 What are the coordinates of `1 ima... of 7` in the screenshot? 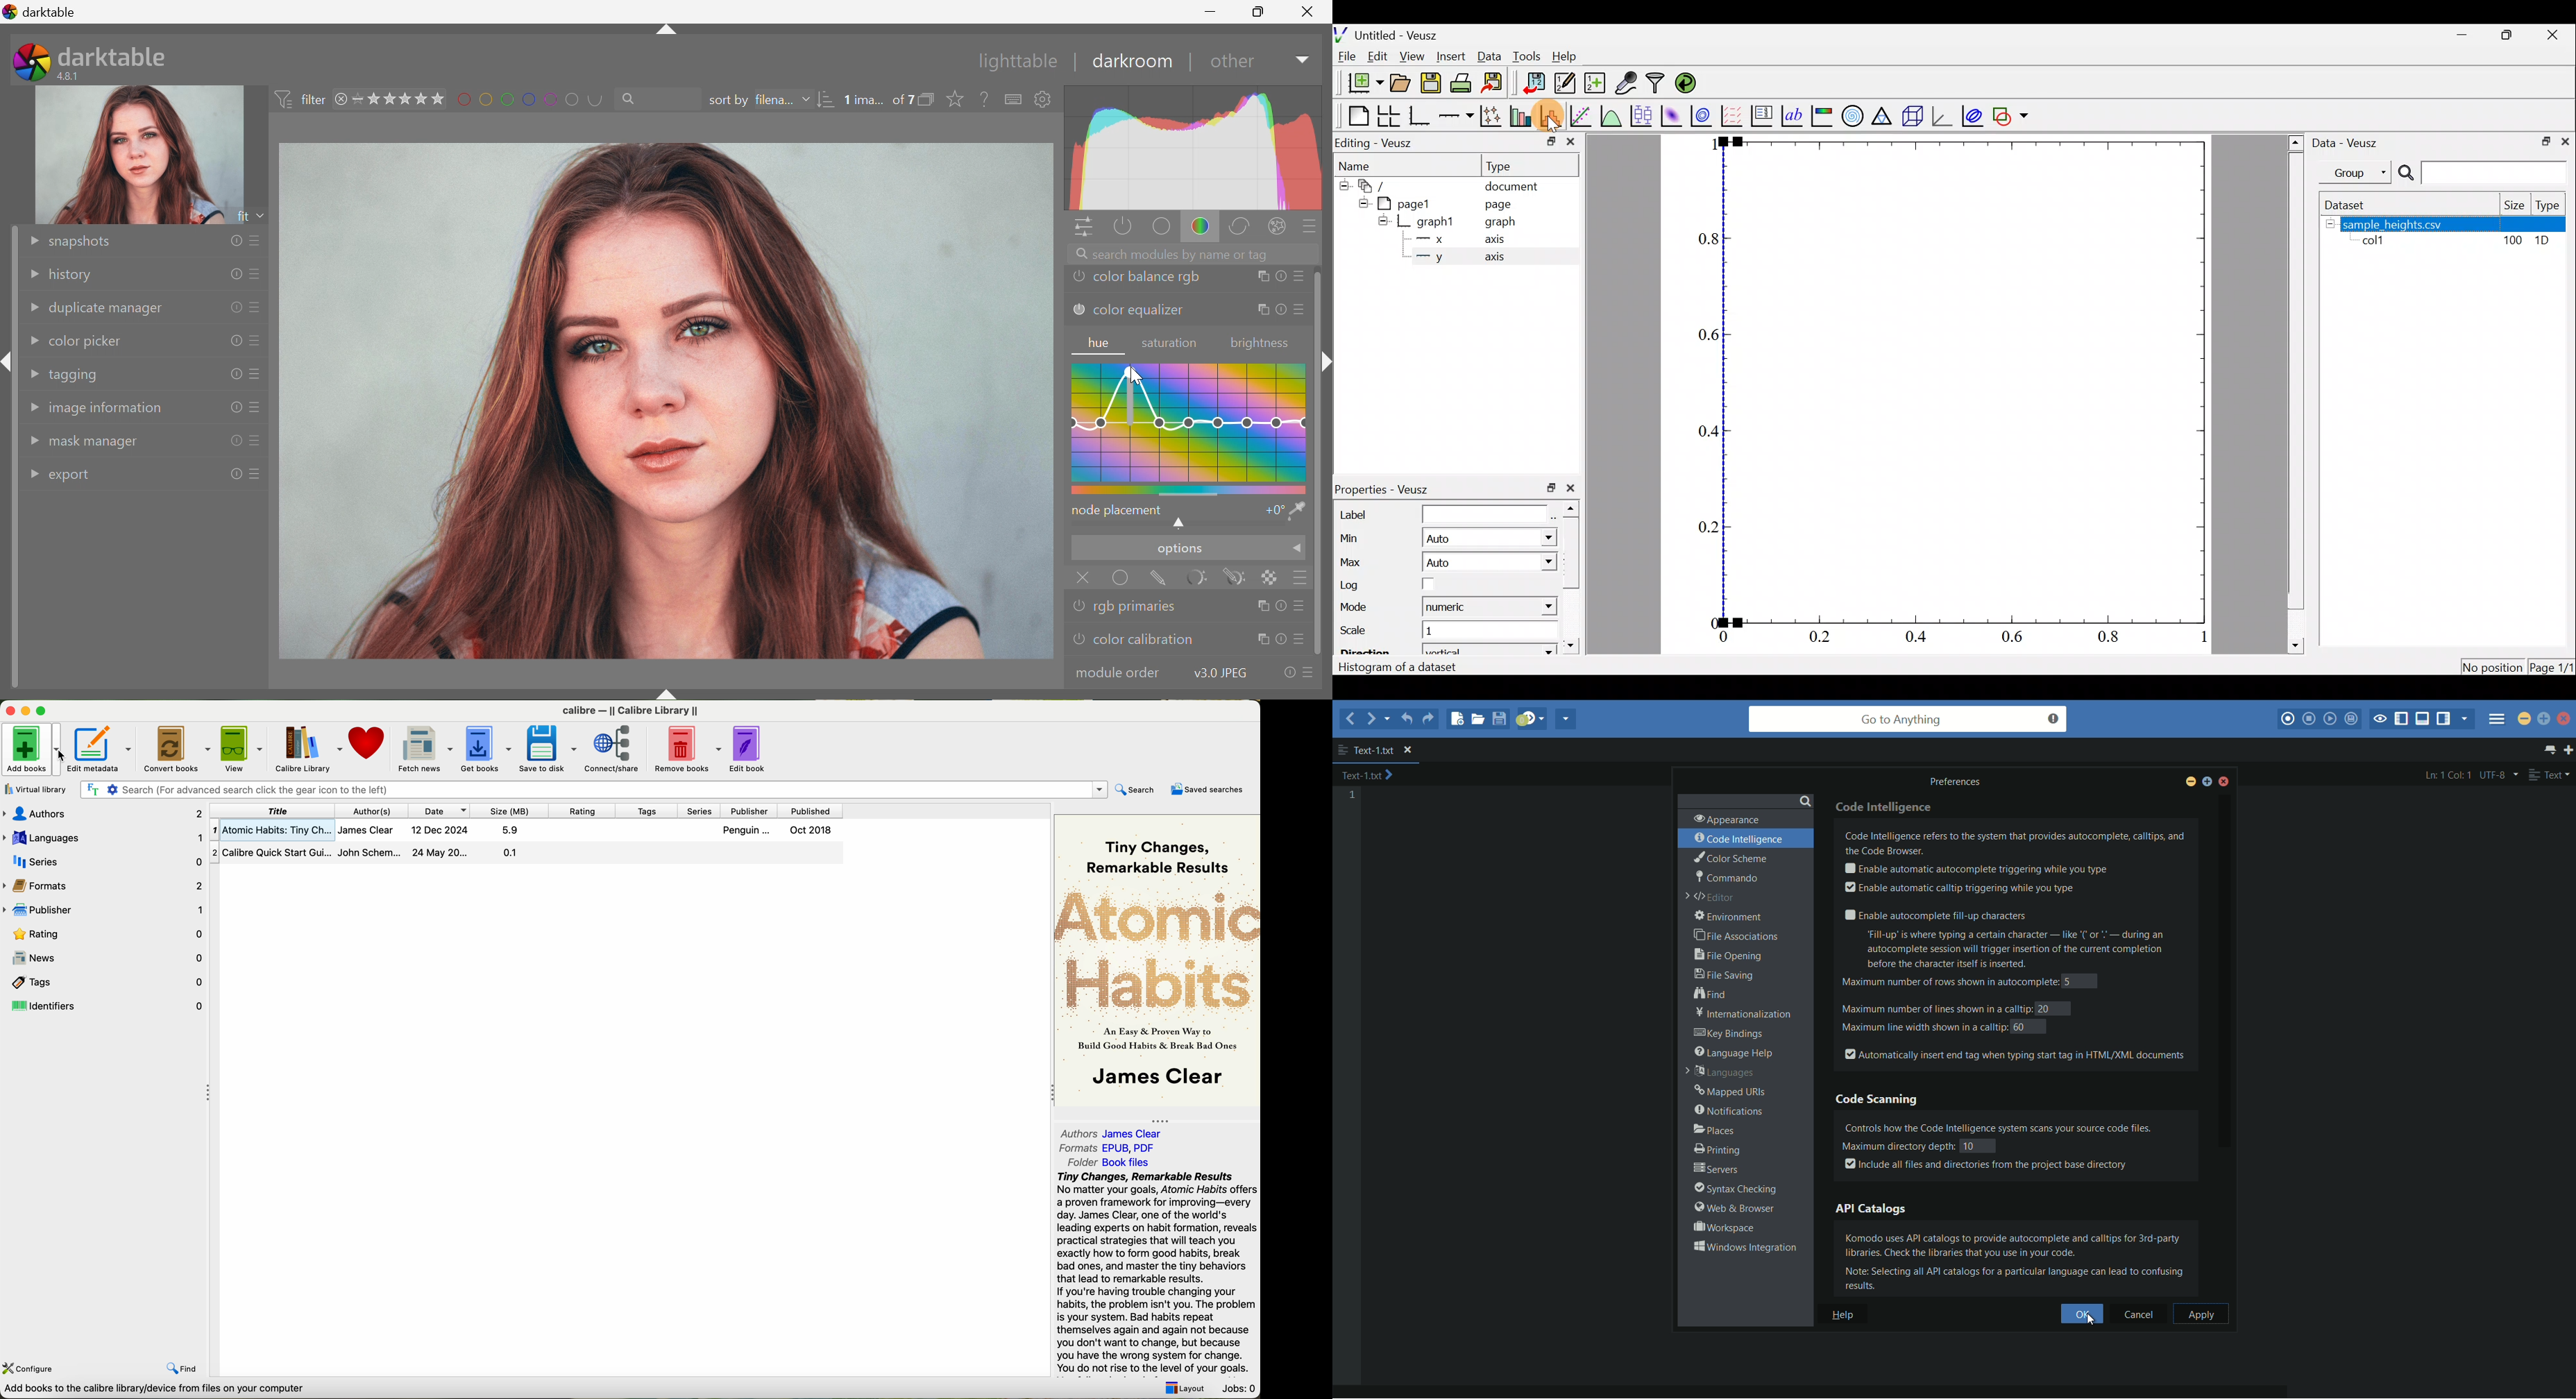 It's located at (879, 100).